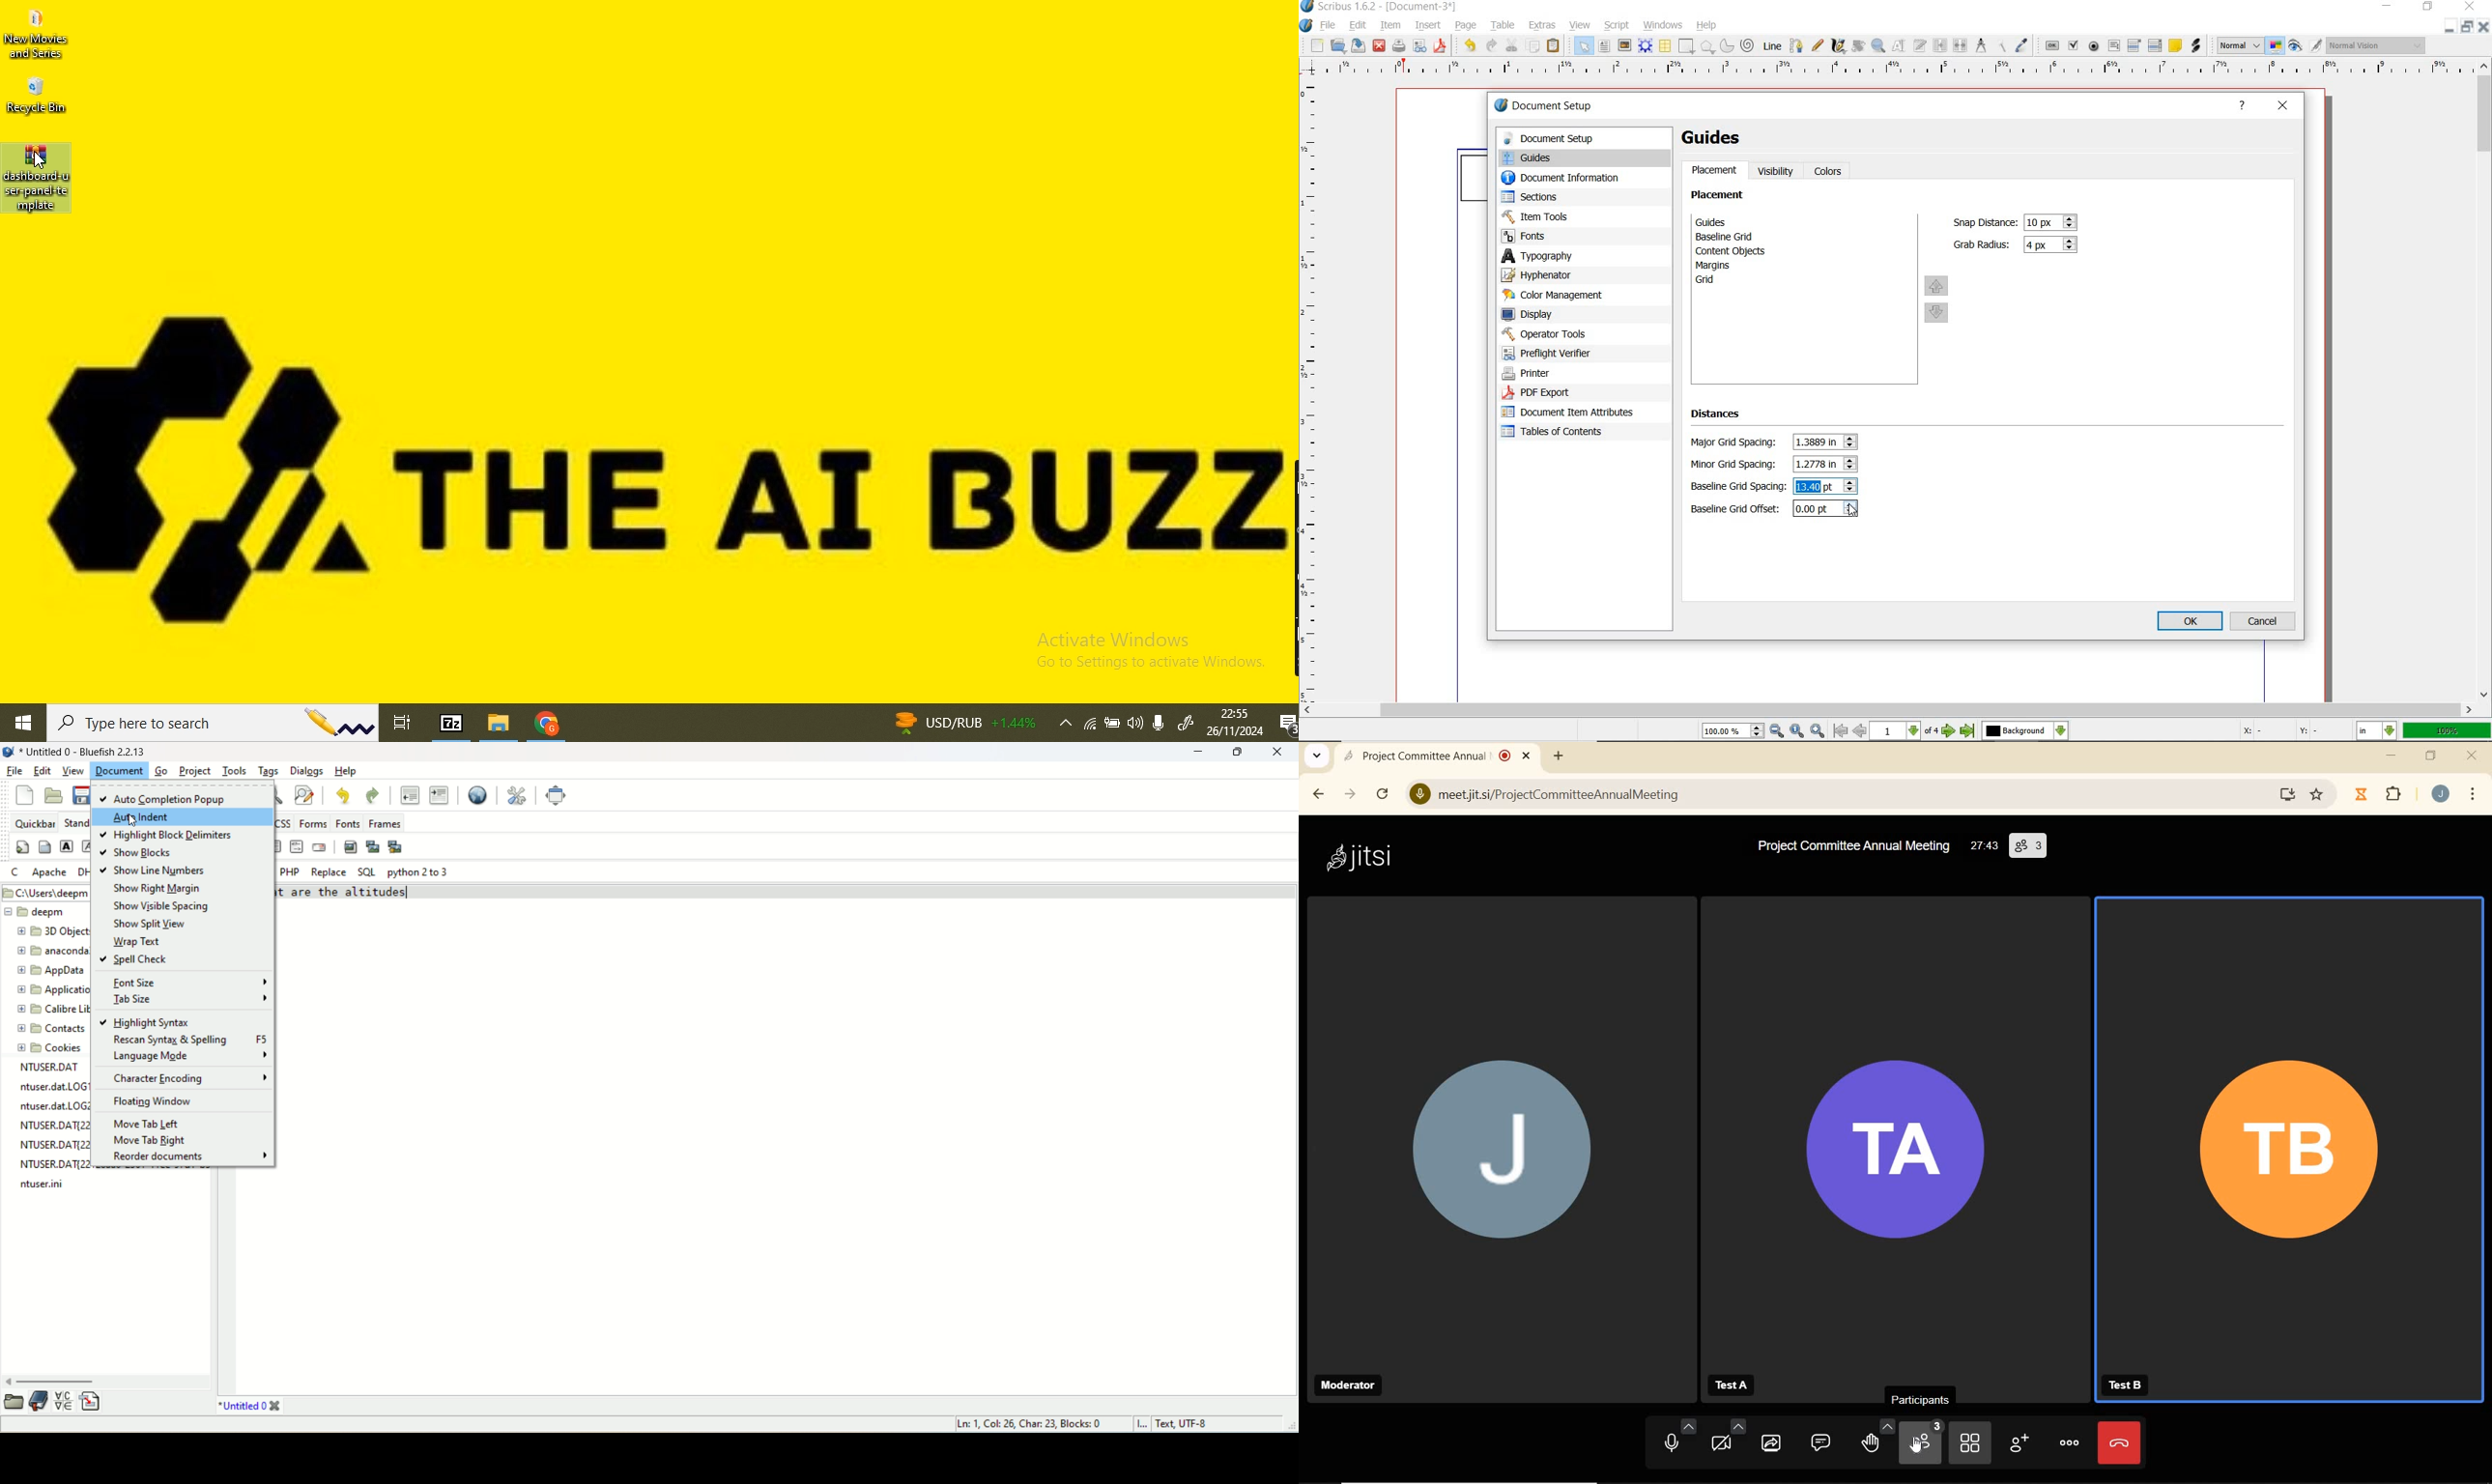  Describe the element at coordinates (64, 1403) in the screenshot. I see `insert special character` at that location.